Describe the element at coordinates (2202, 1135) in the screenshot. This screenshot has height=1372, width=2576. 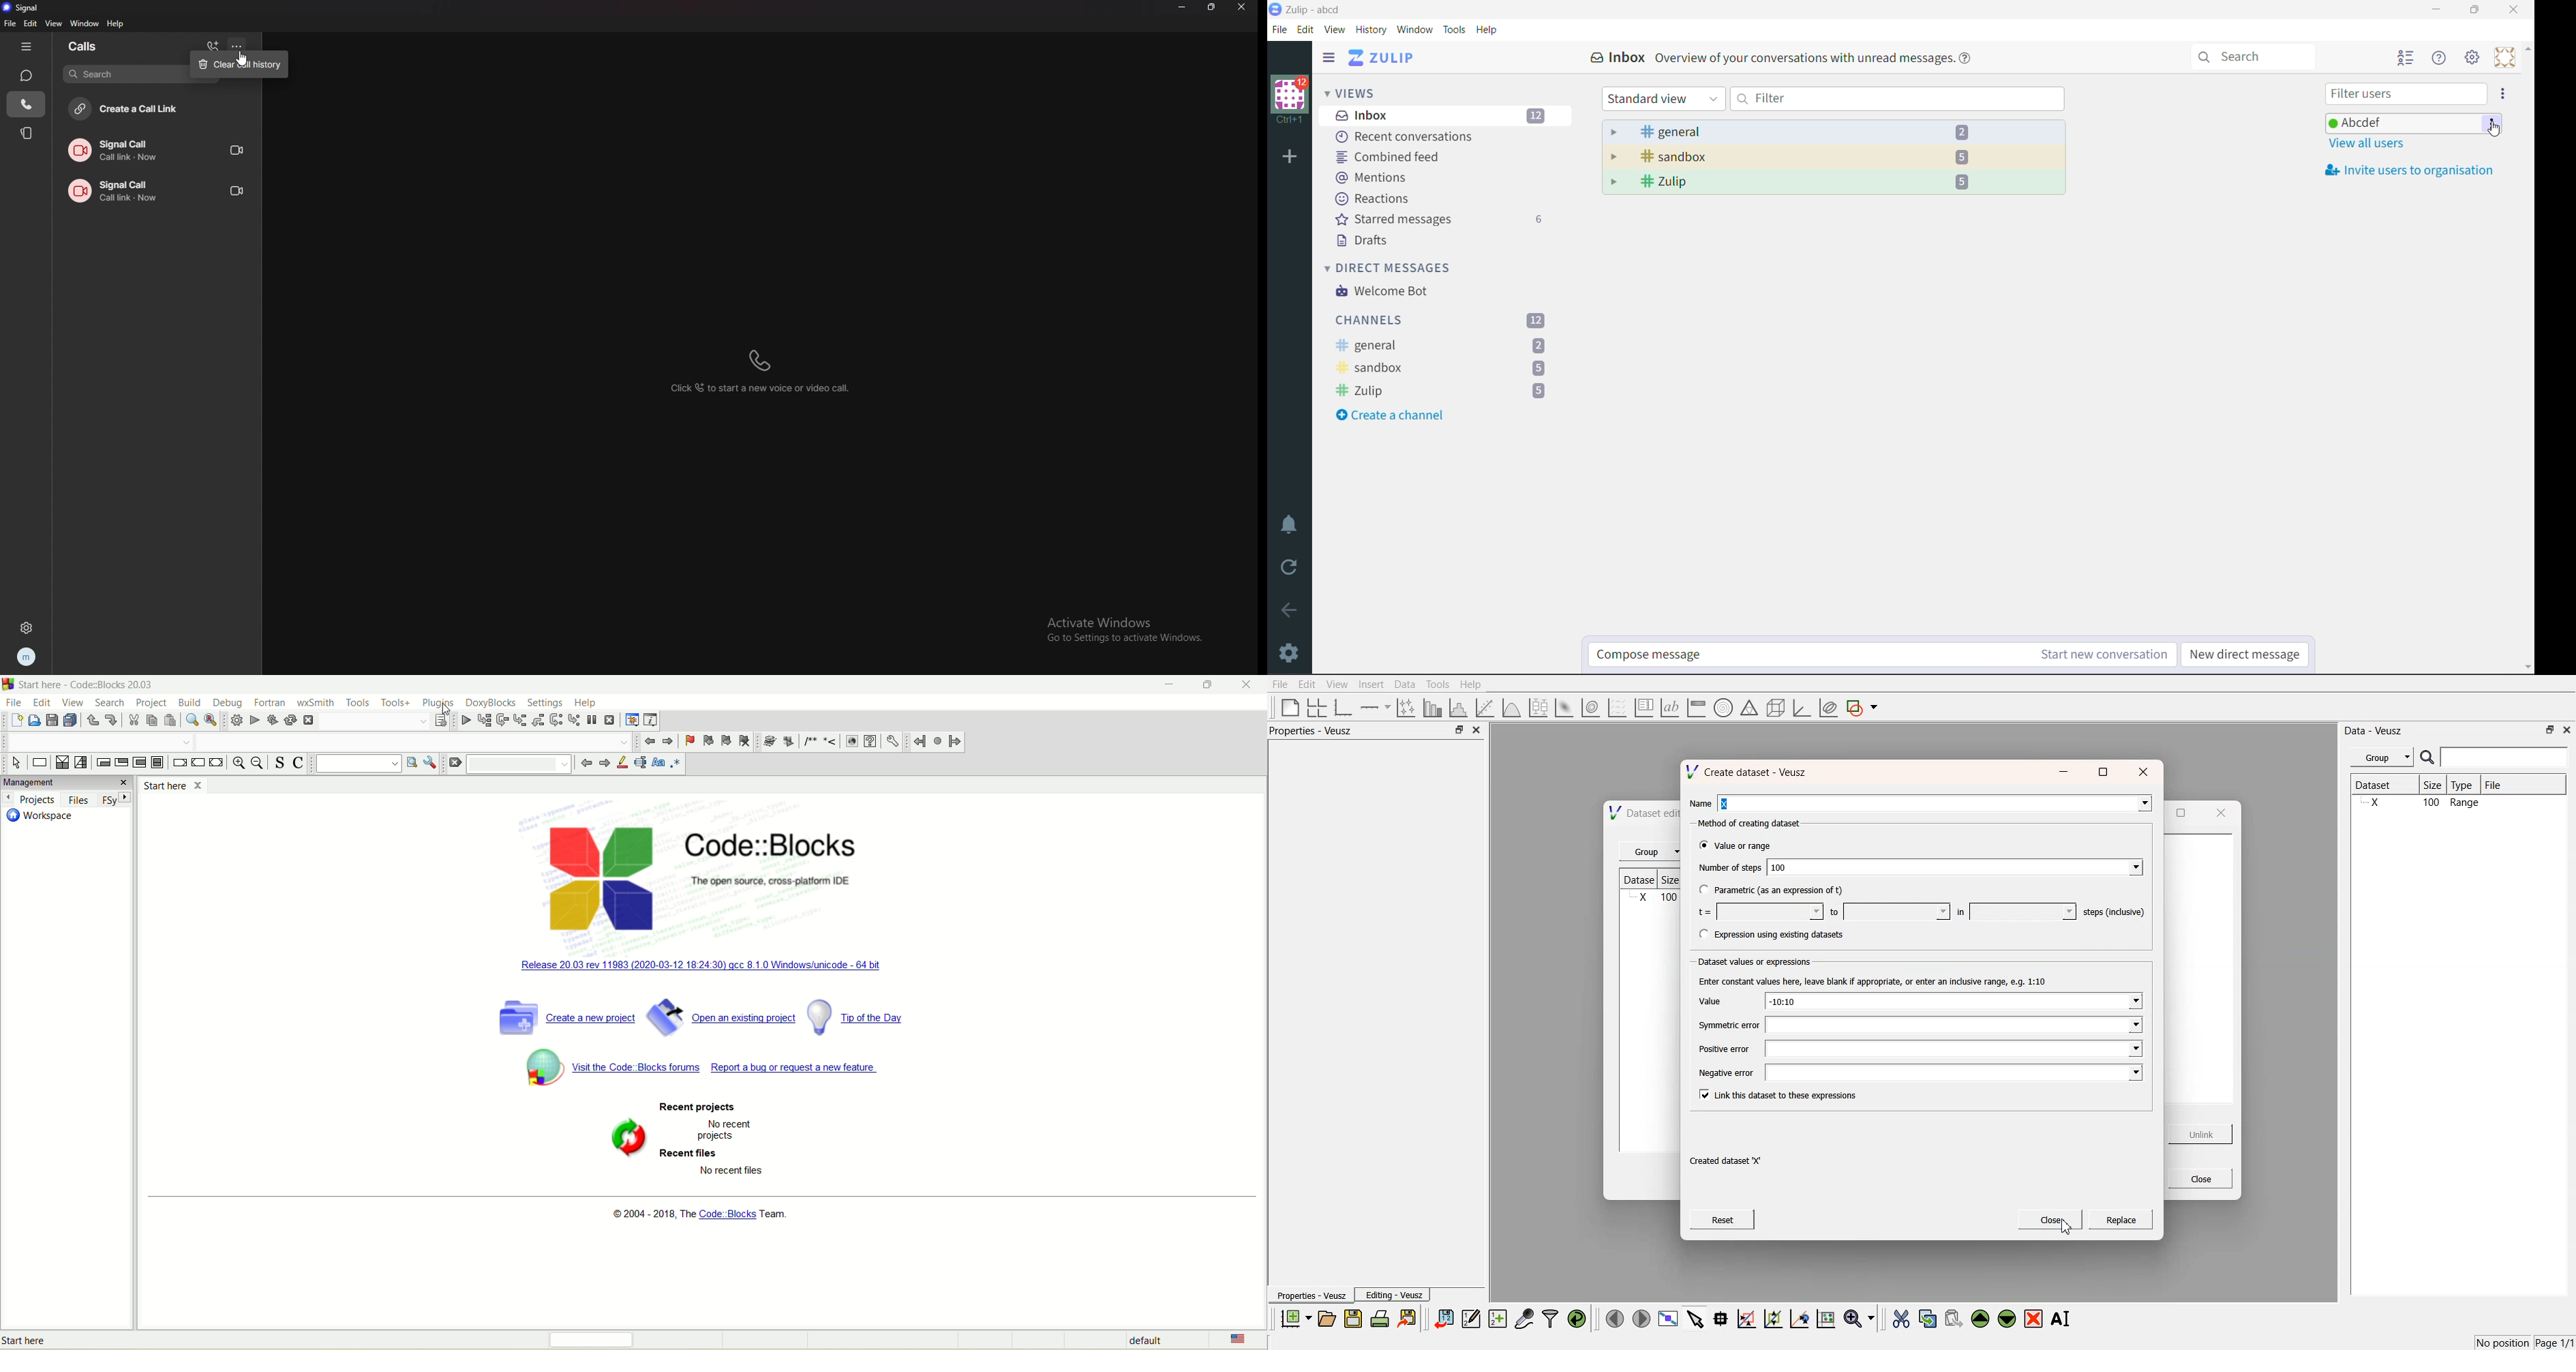
I see `Unlink` at that location.